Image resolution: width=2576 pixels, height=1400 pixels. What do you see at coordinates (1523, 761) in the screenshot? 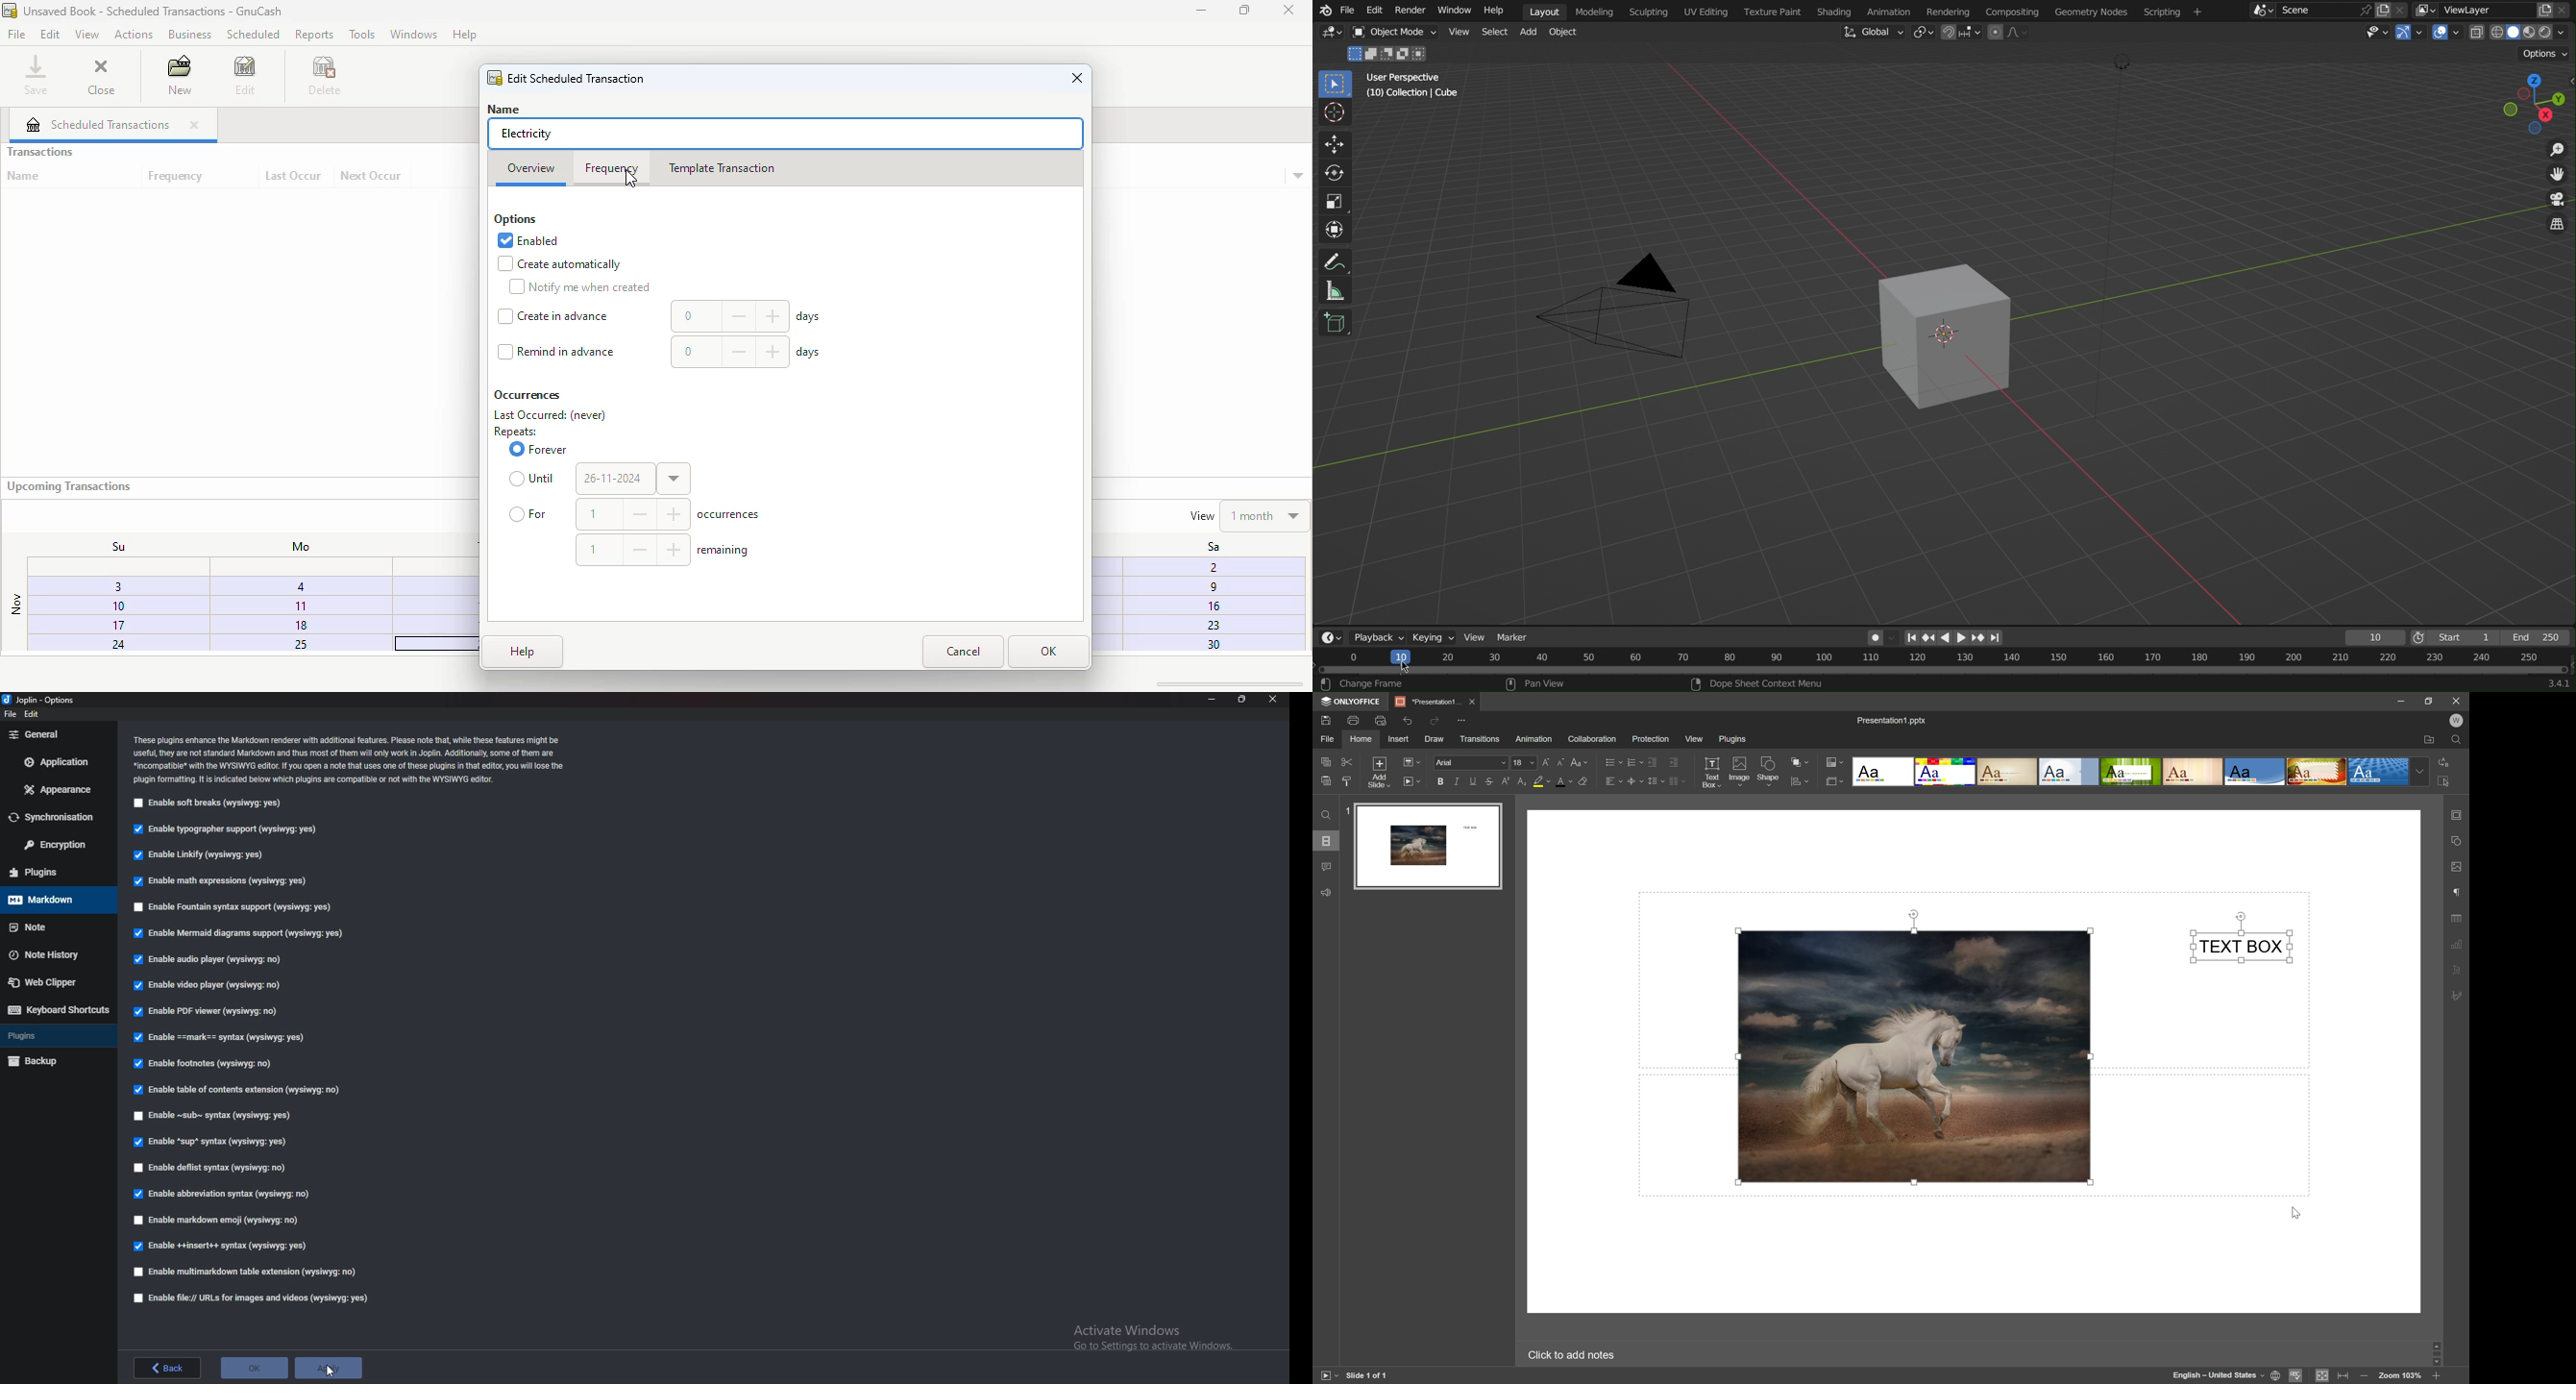
I see `Font size drop down` at bounding box center [1523, 761].